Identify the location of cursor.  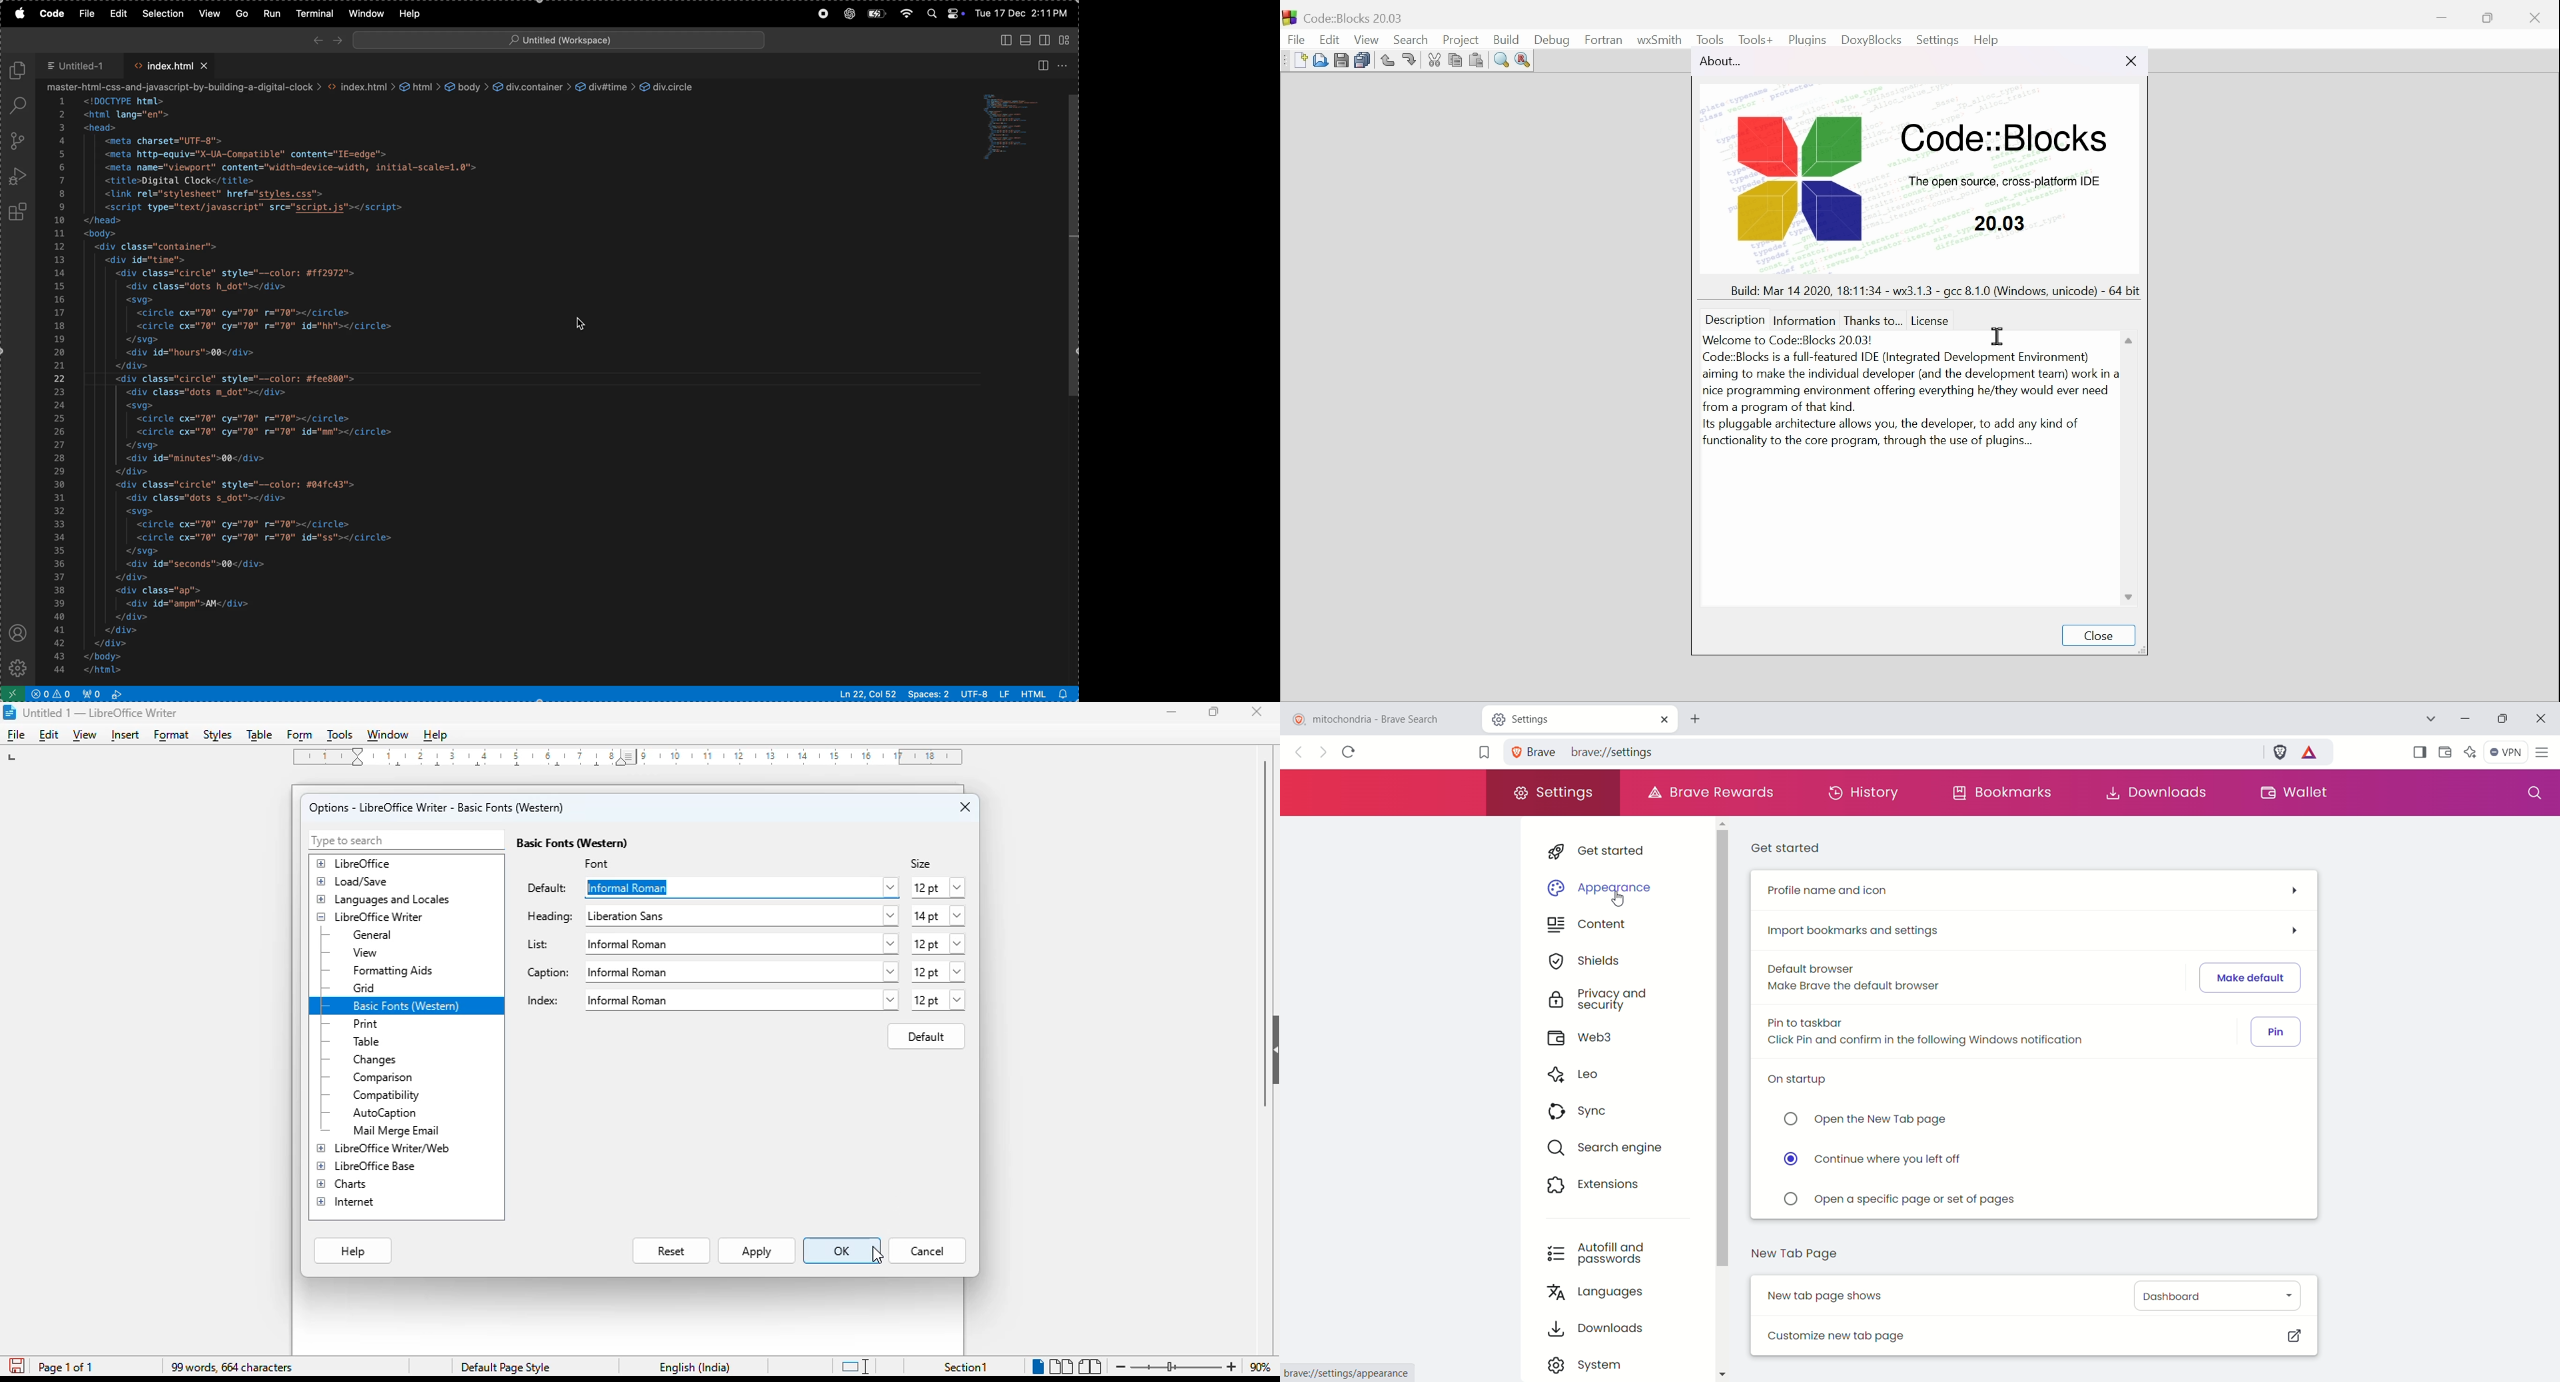
(584, 324).